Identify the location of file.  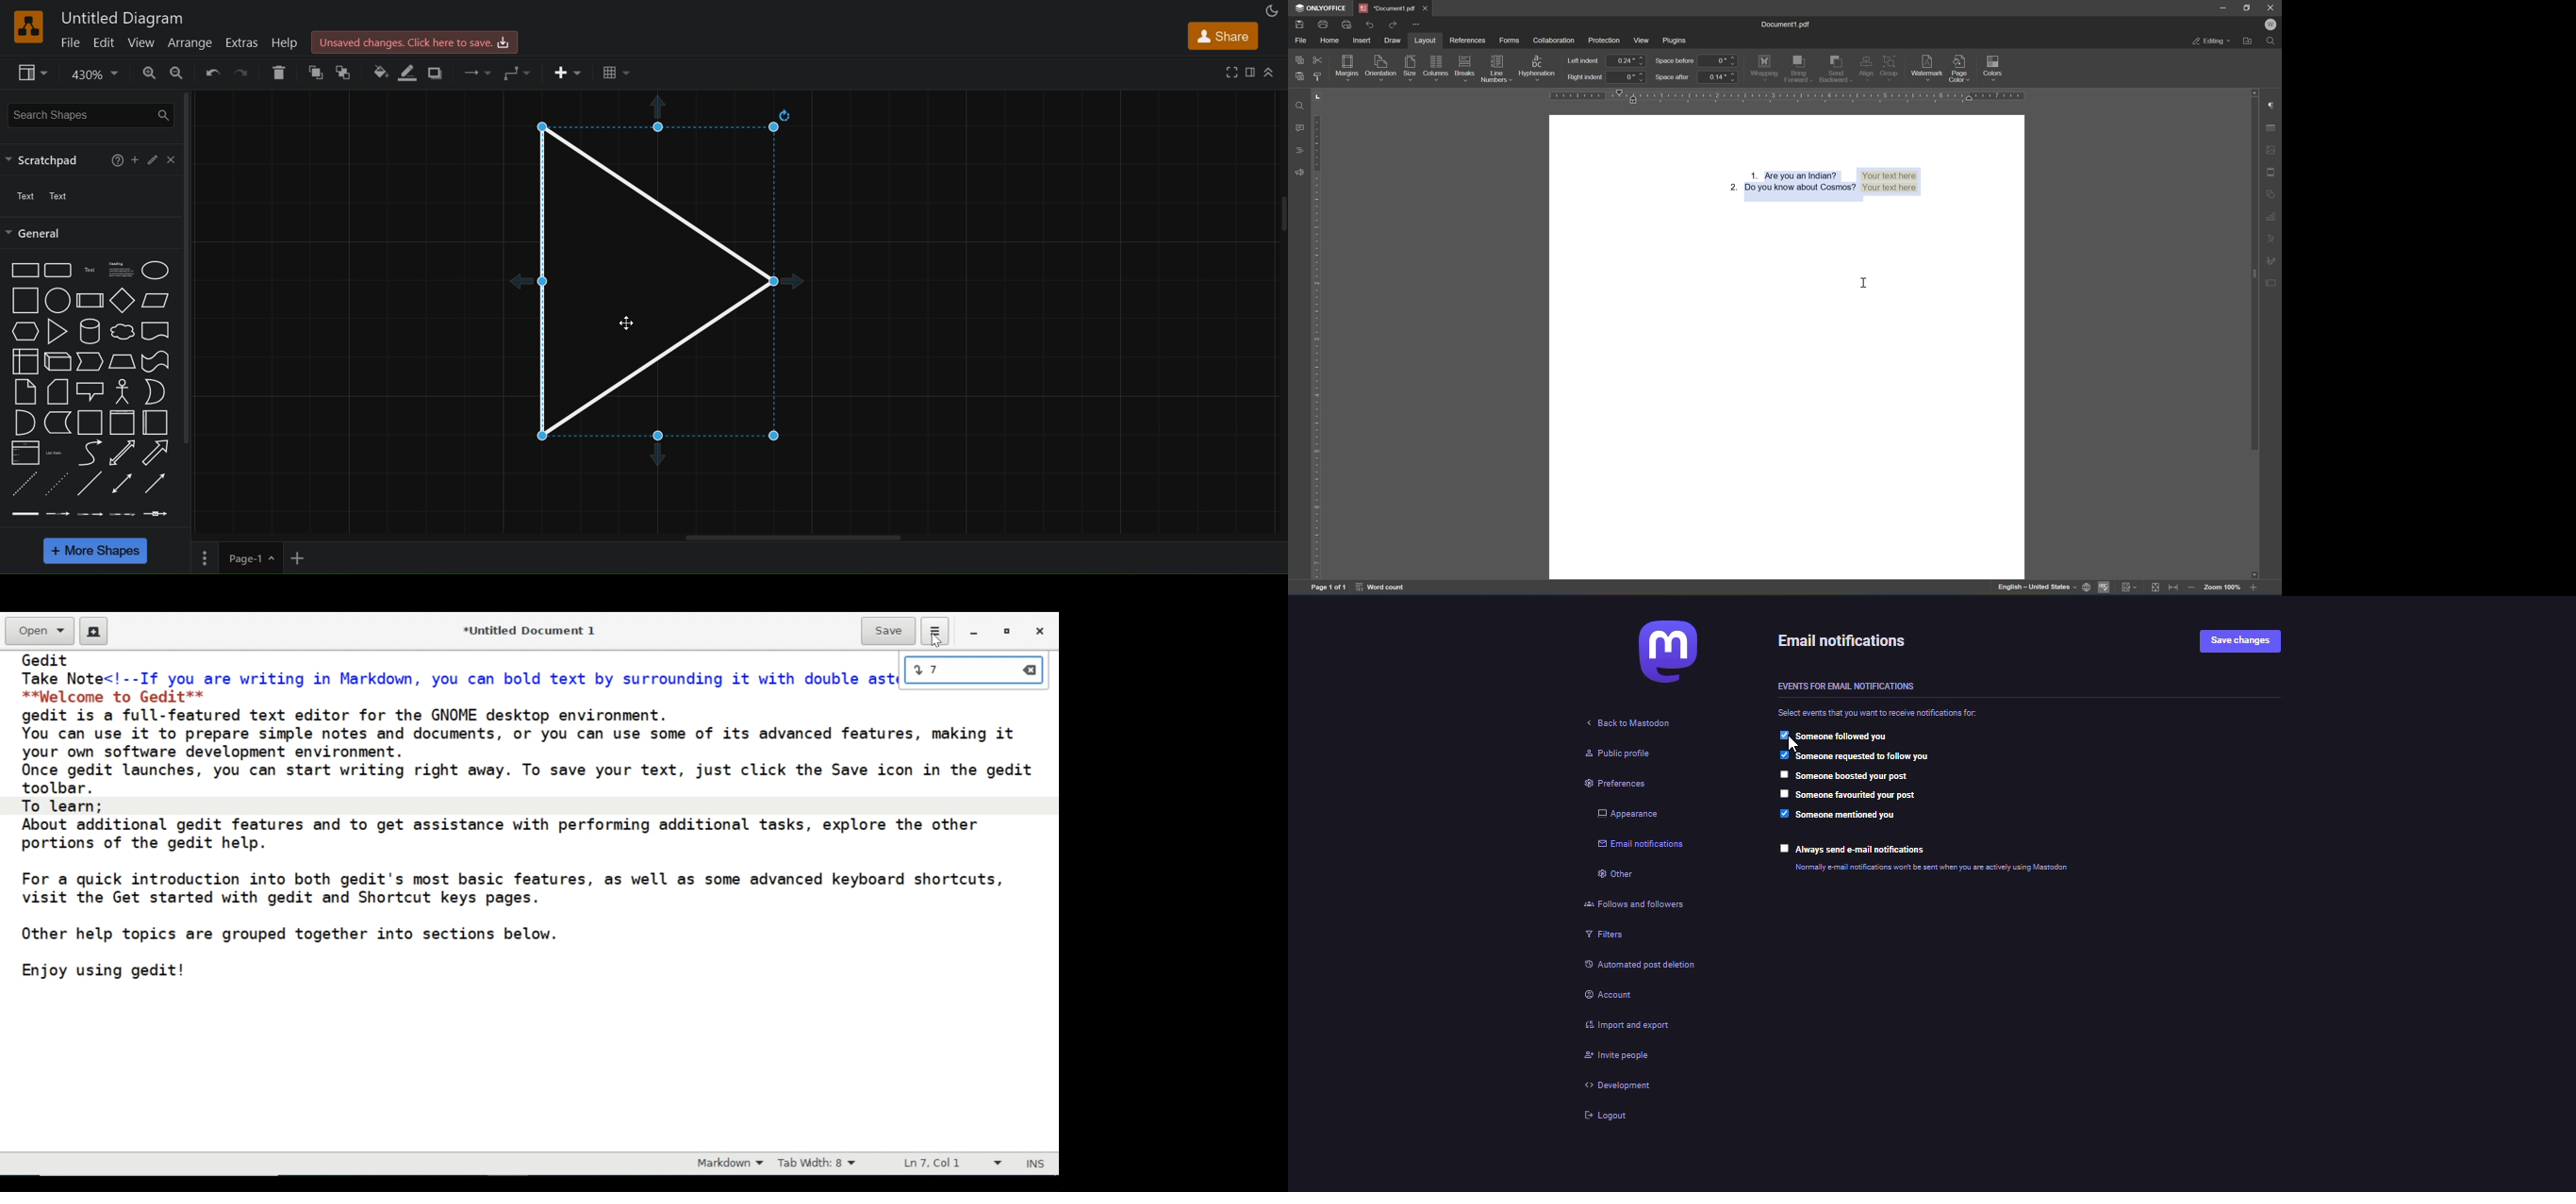
(71, 42).